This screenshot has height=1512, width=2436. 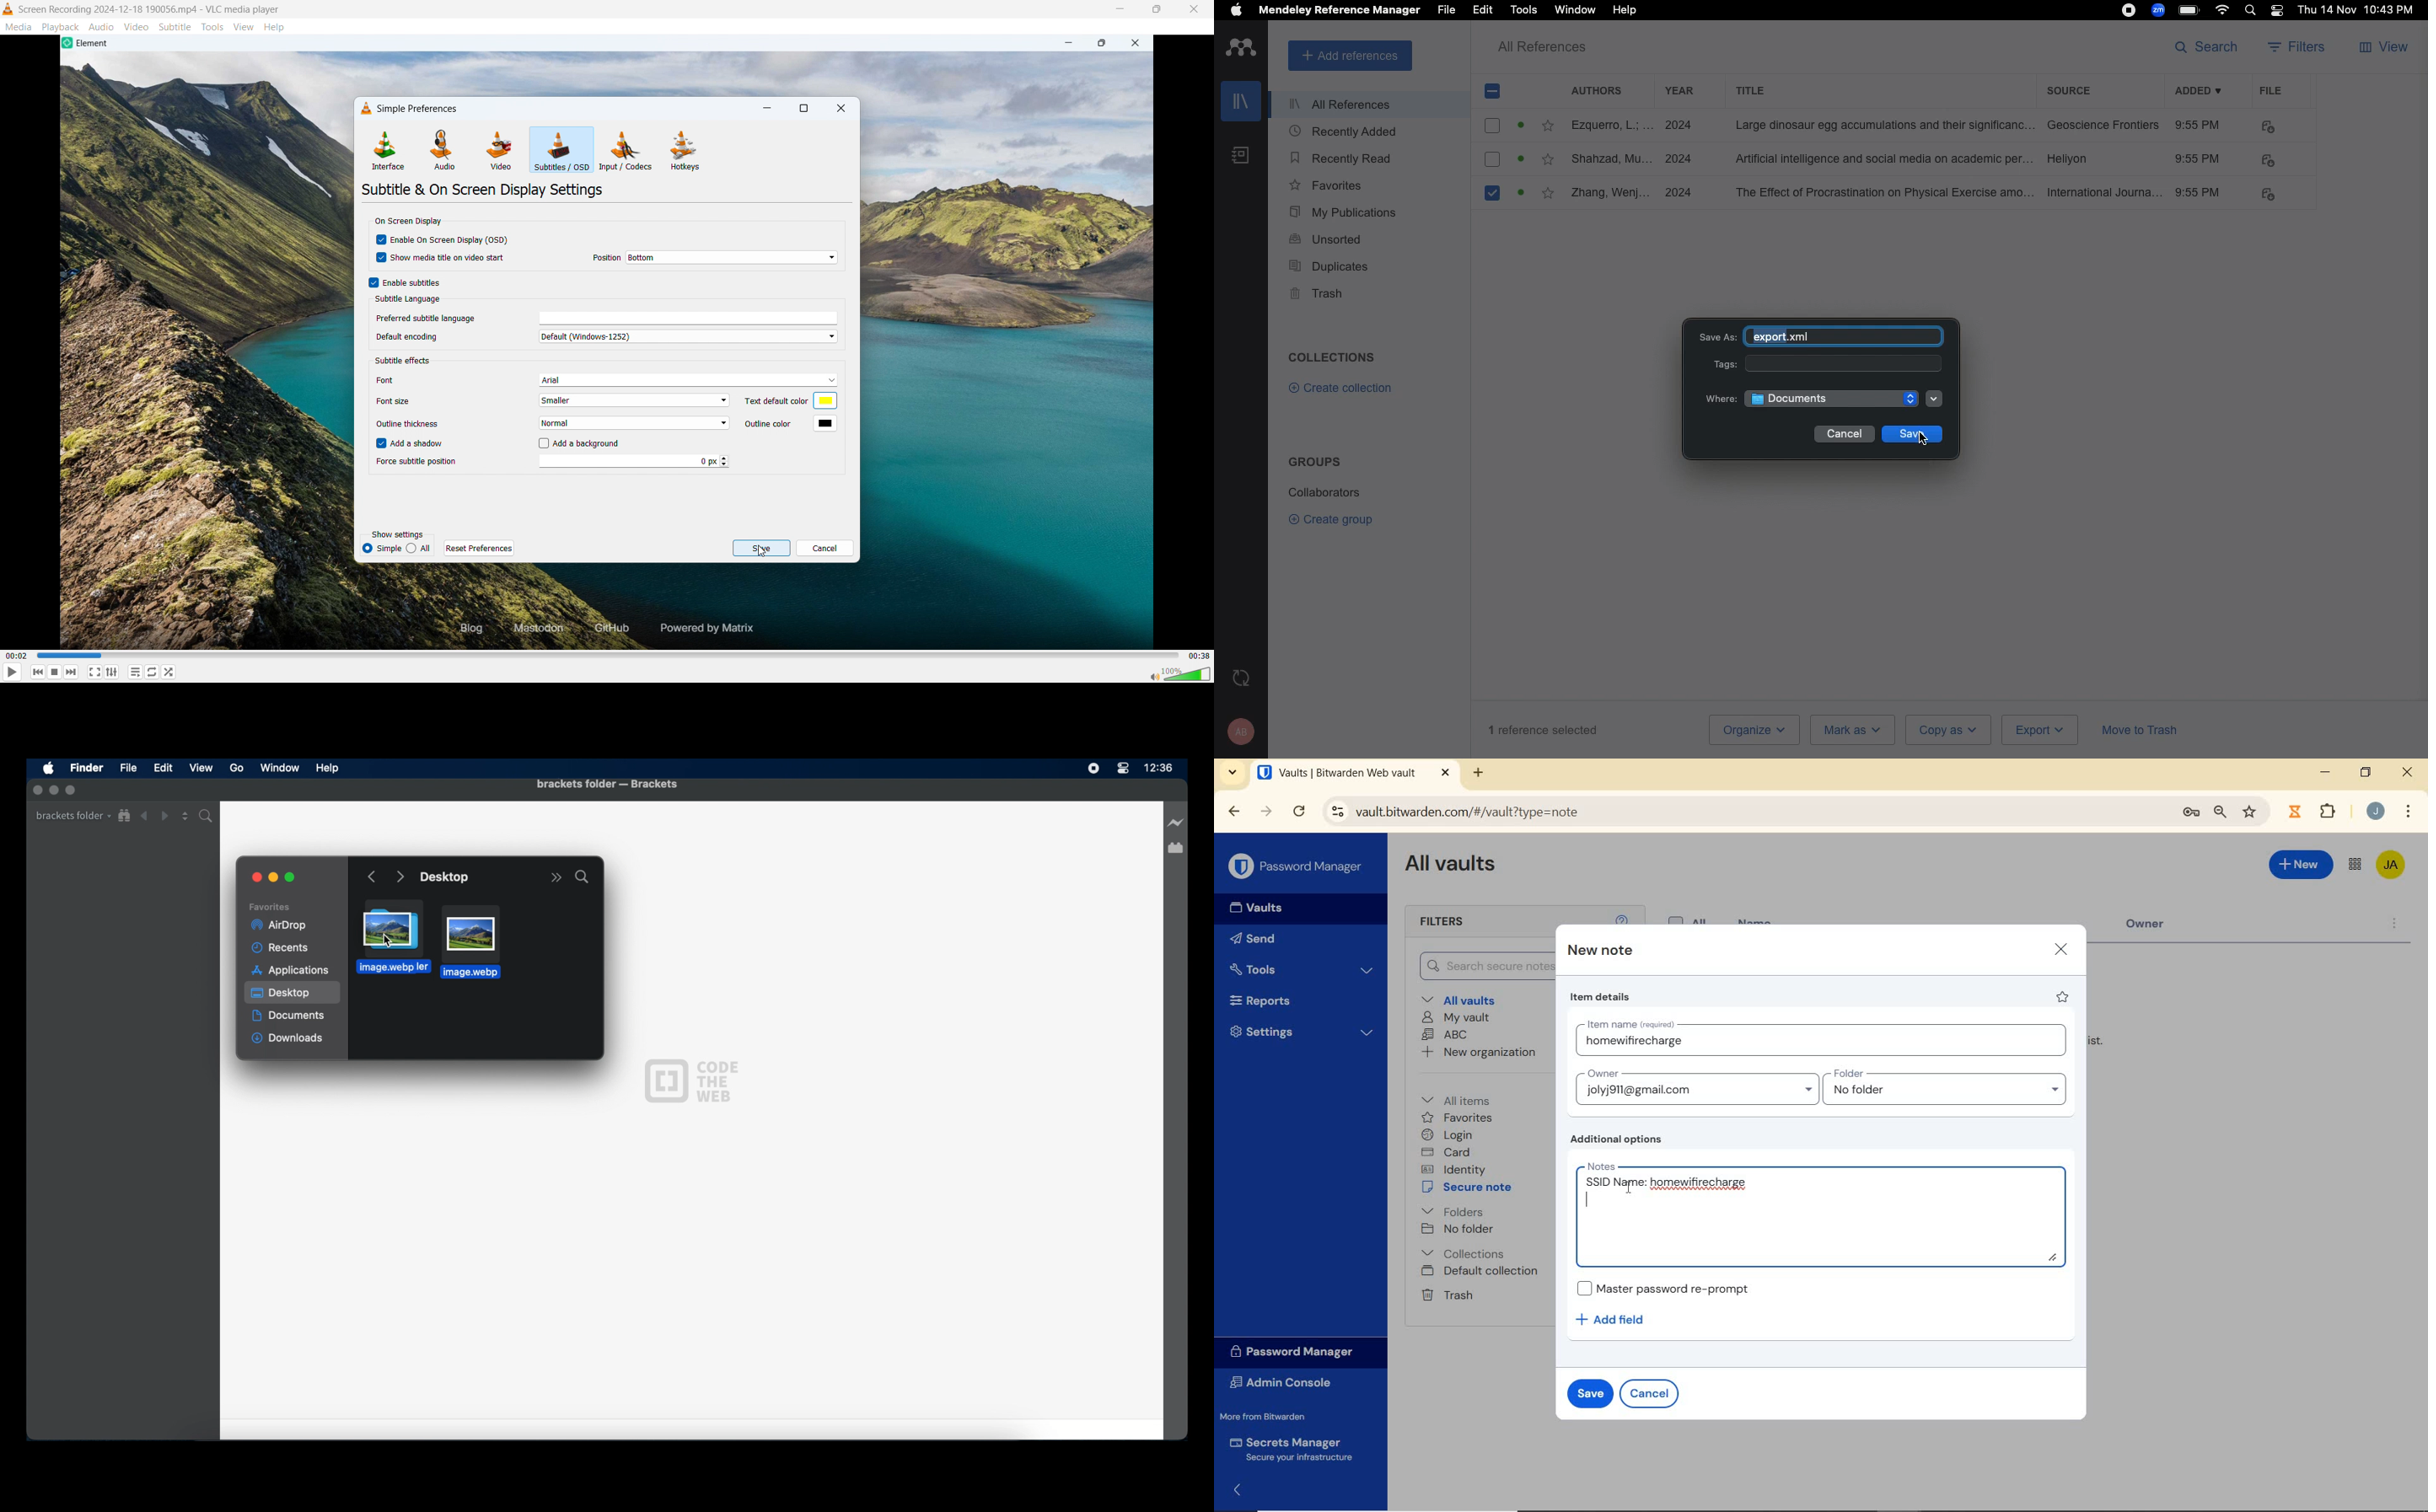 What do you see at coordinates (1119, 9) in the screenshot?
I see `minimise ` at bounding box center [1119, 9].